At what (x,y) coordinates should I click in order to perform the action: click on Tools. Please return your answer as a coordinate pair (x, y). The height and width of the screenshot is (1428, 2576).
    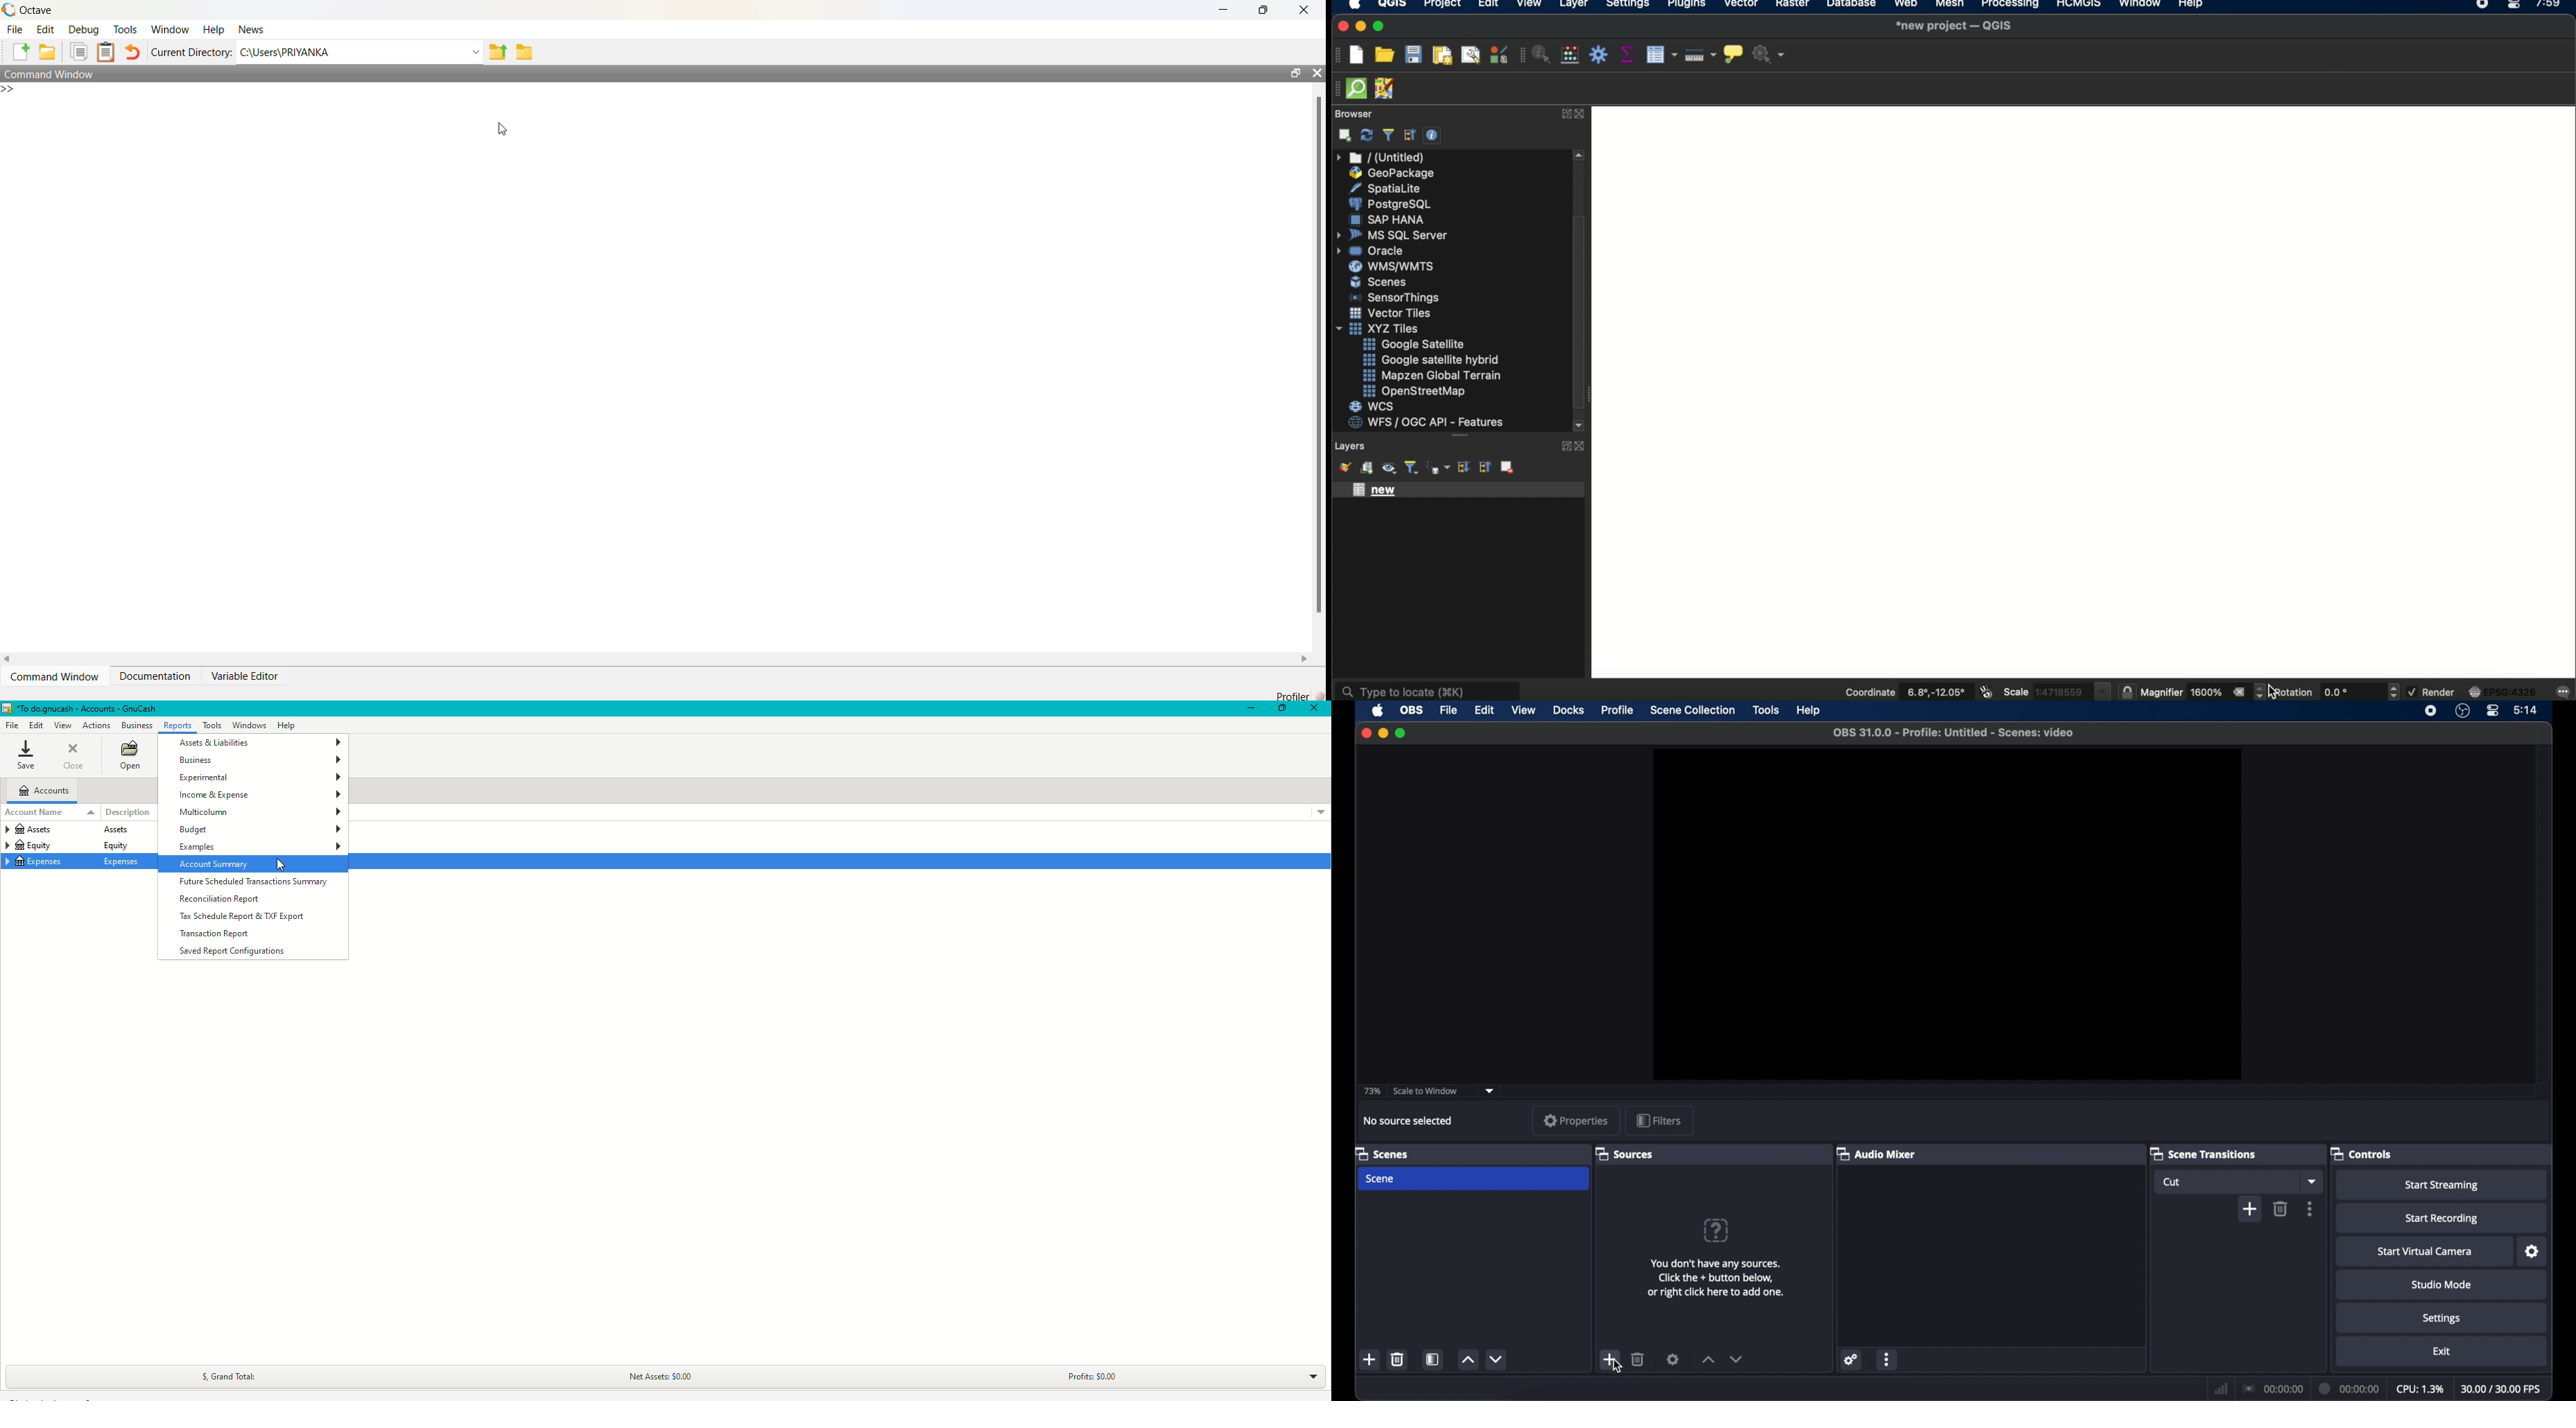
    Looking at the image, I should click on (213, 725).